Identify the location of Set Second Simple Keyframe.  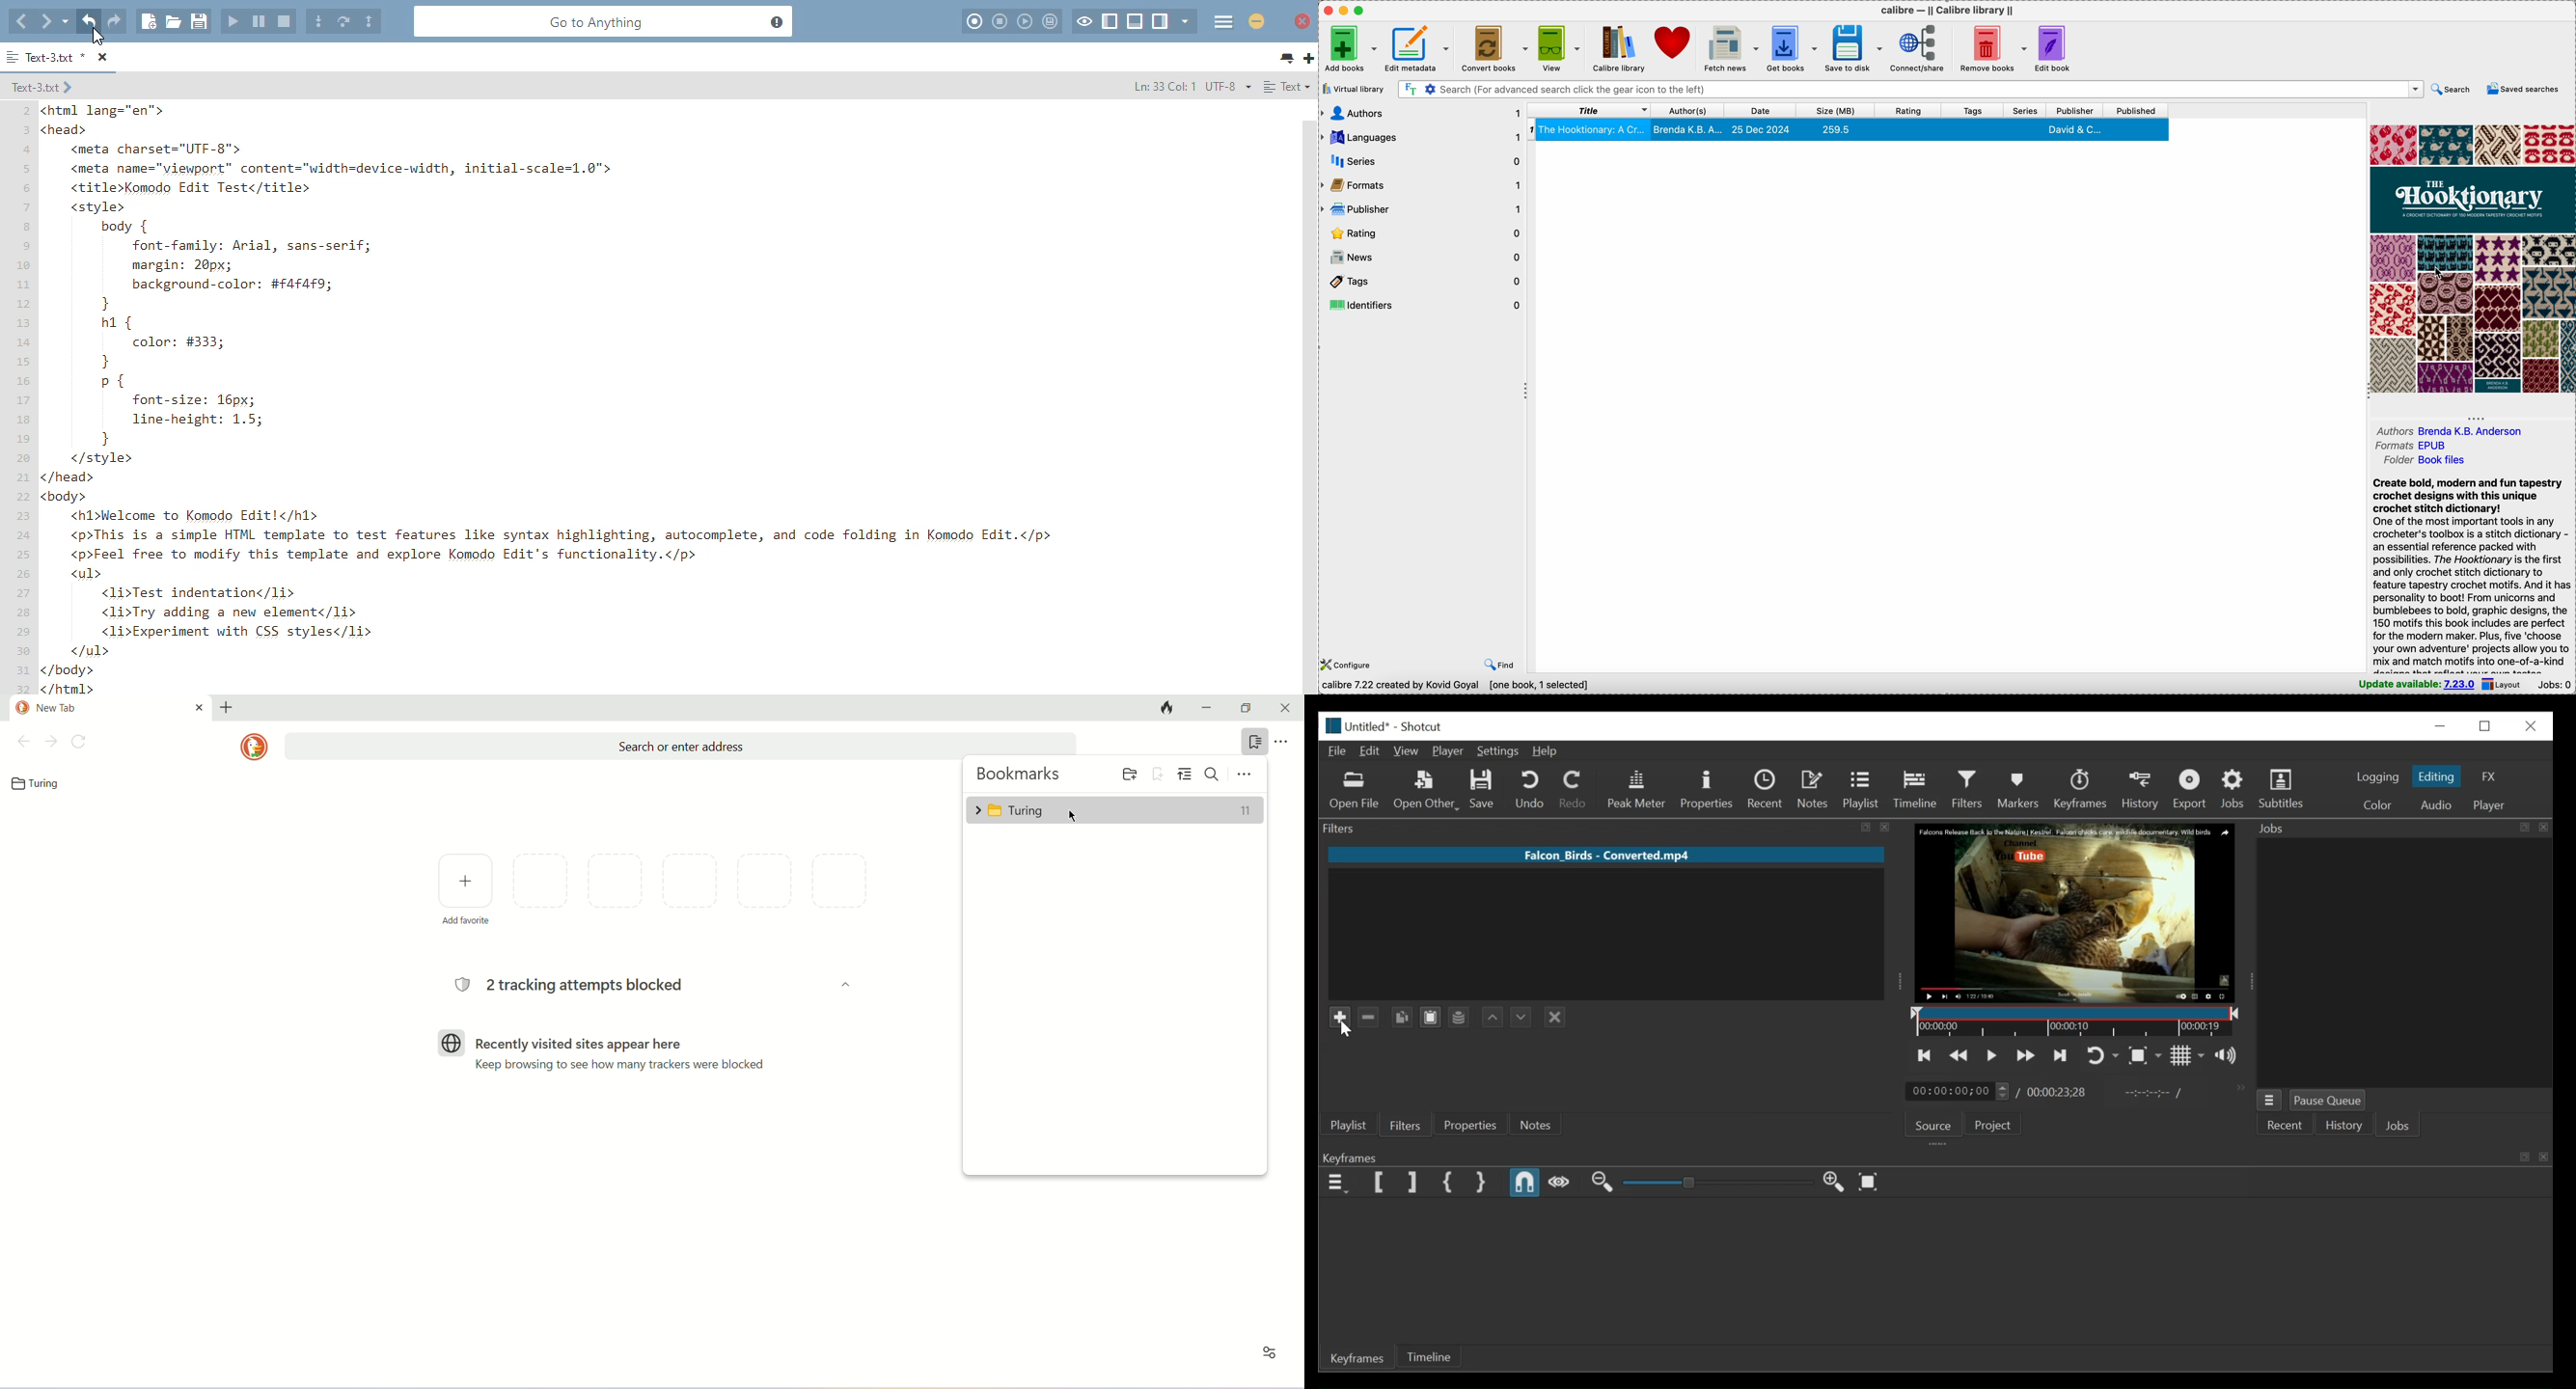
(1479, 1182).